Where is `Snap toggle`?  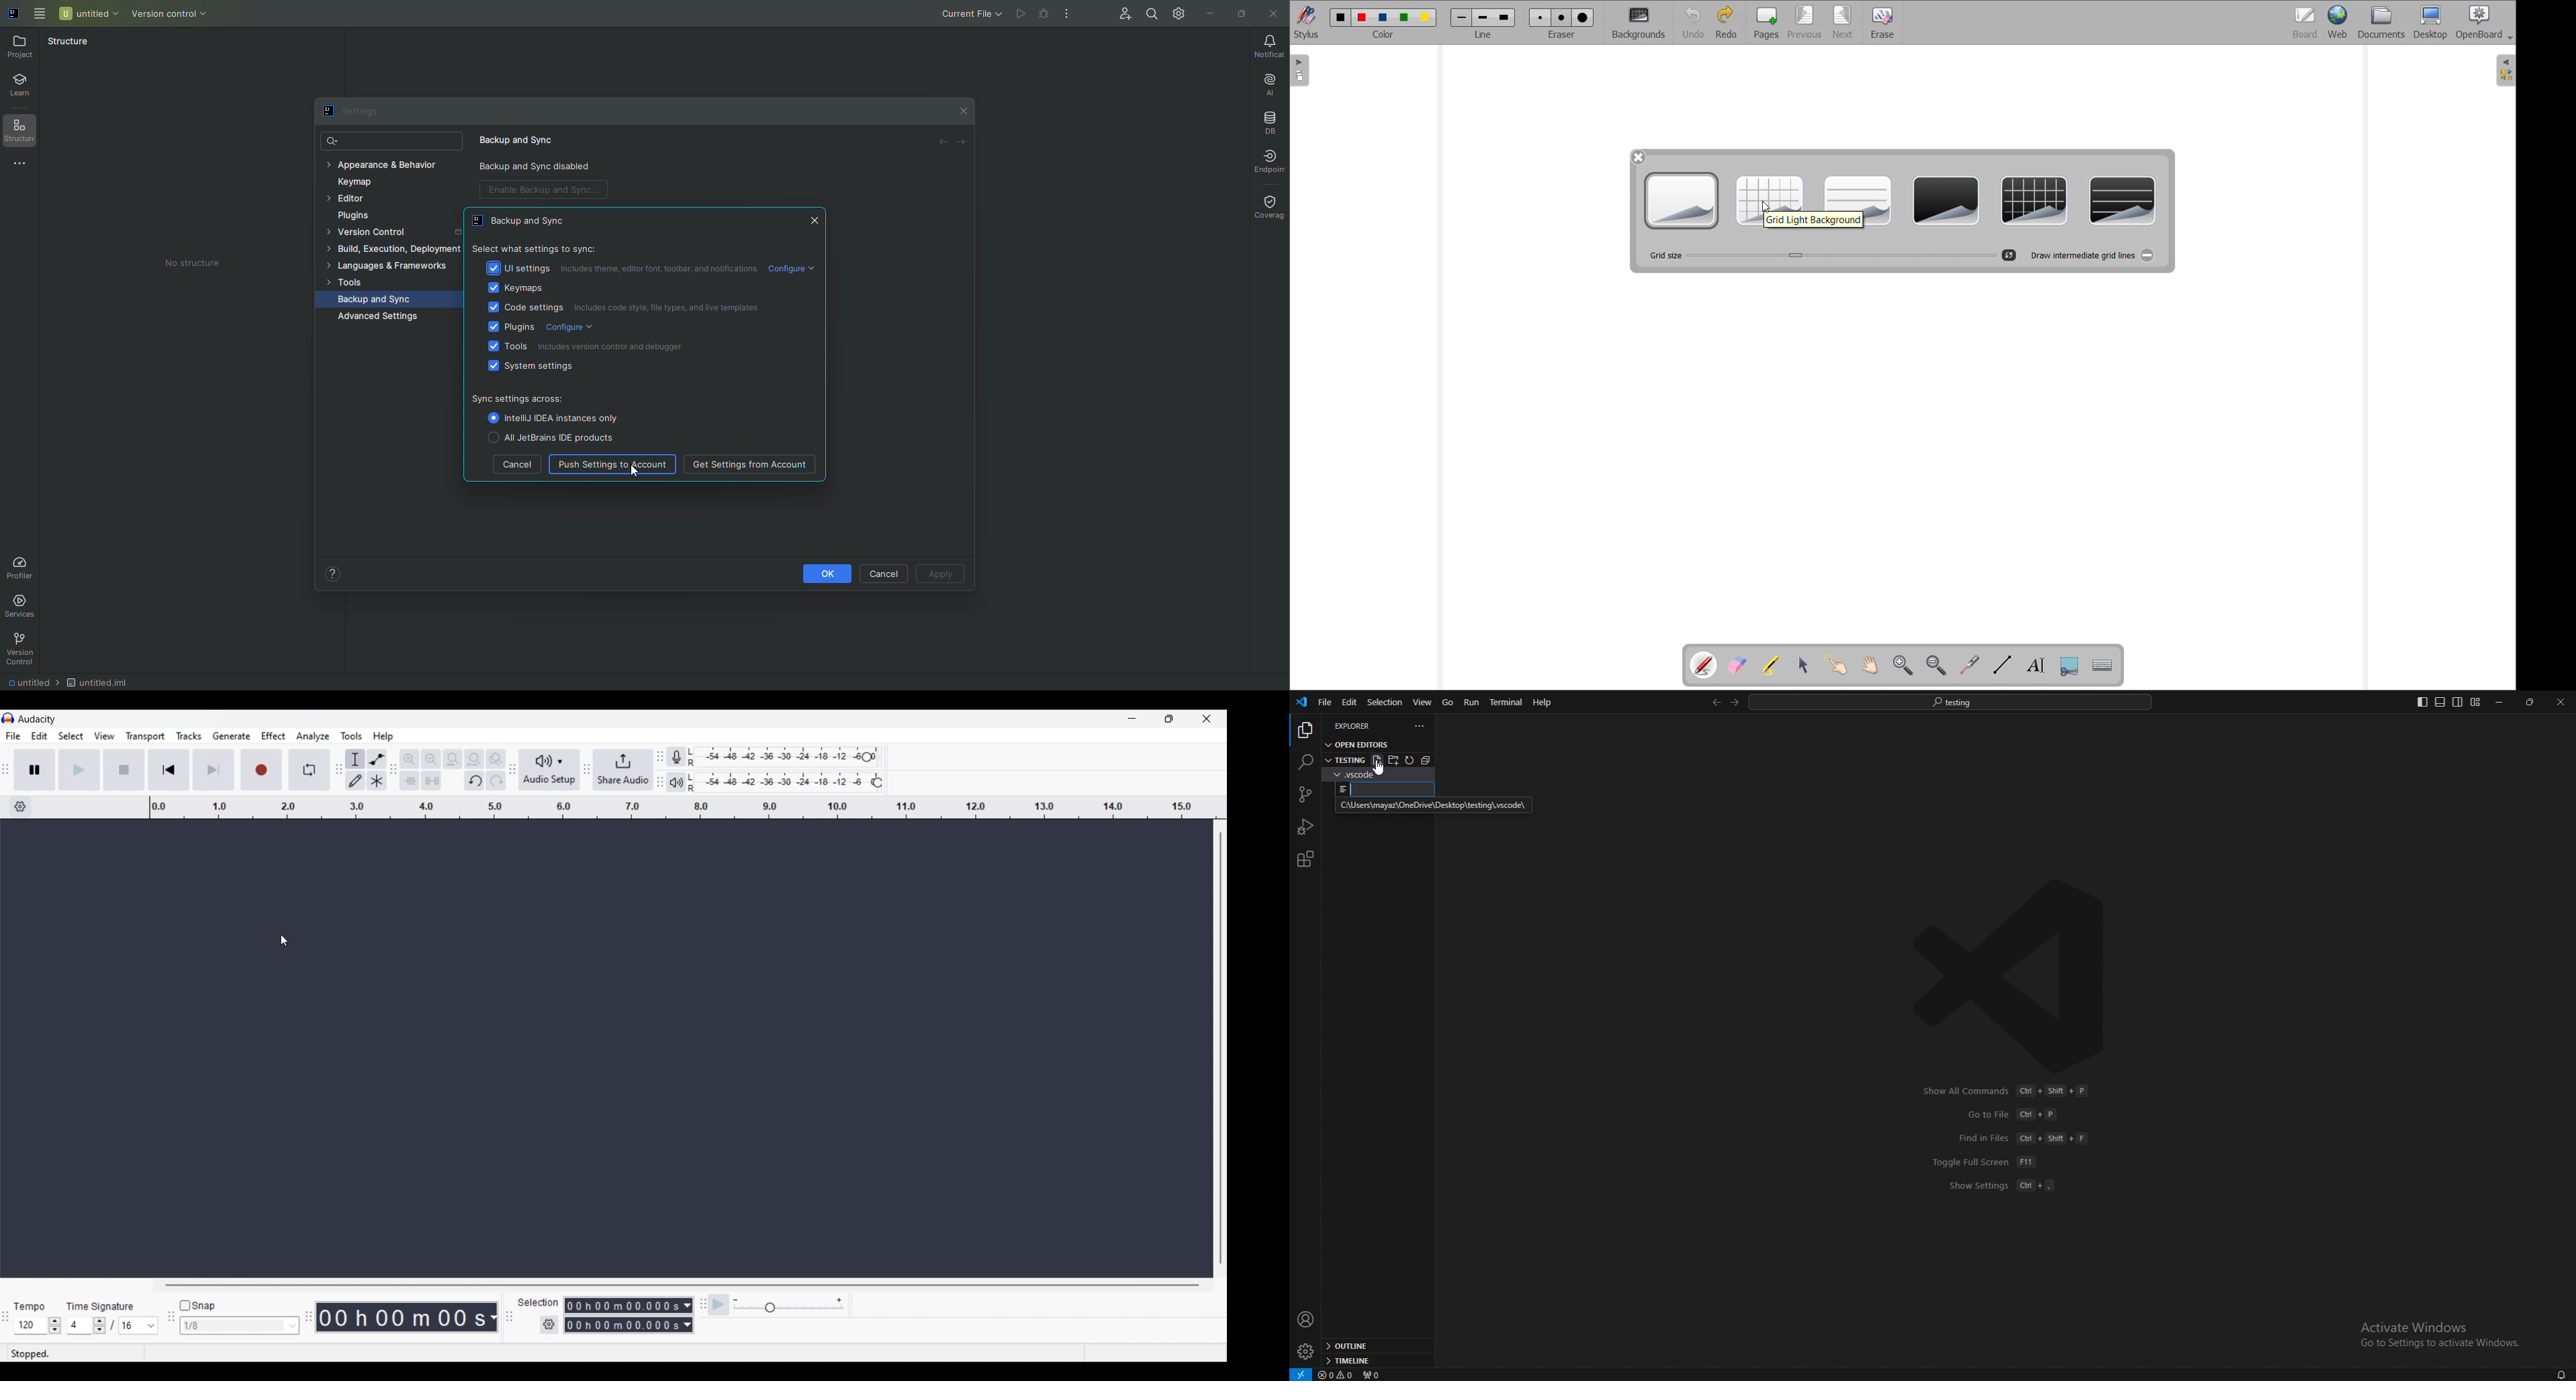 Snap toggle is located at coordinates (198, 1306).